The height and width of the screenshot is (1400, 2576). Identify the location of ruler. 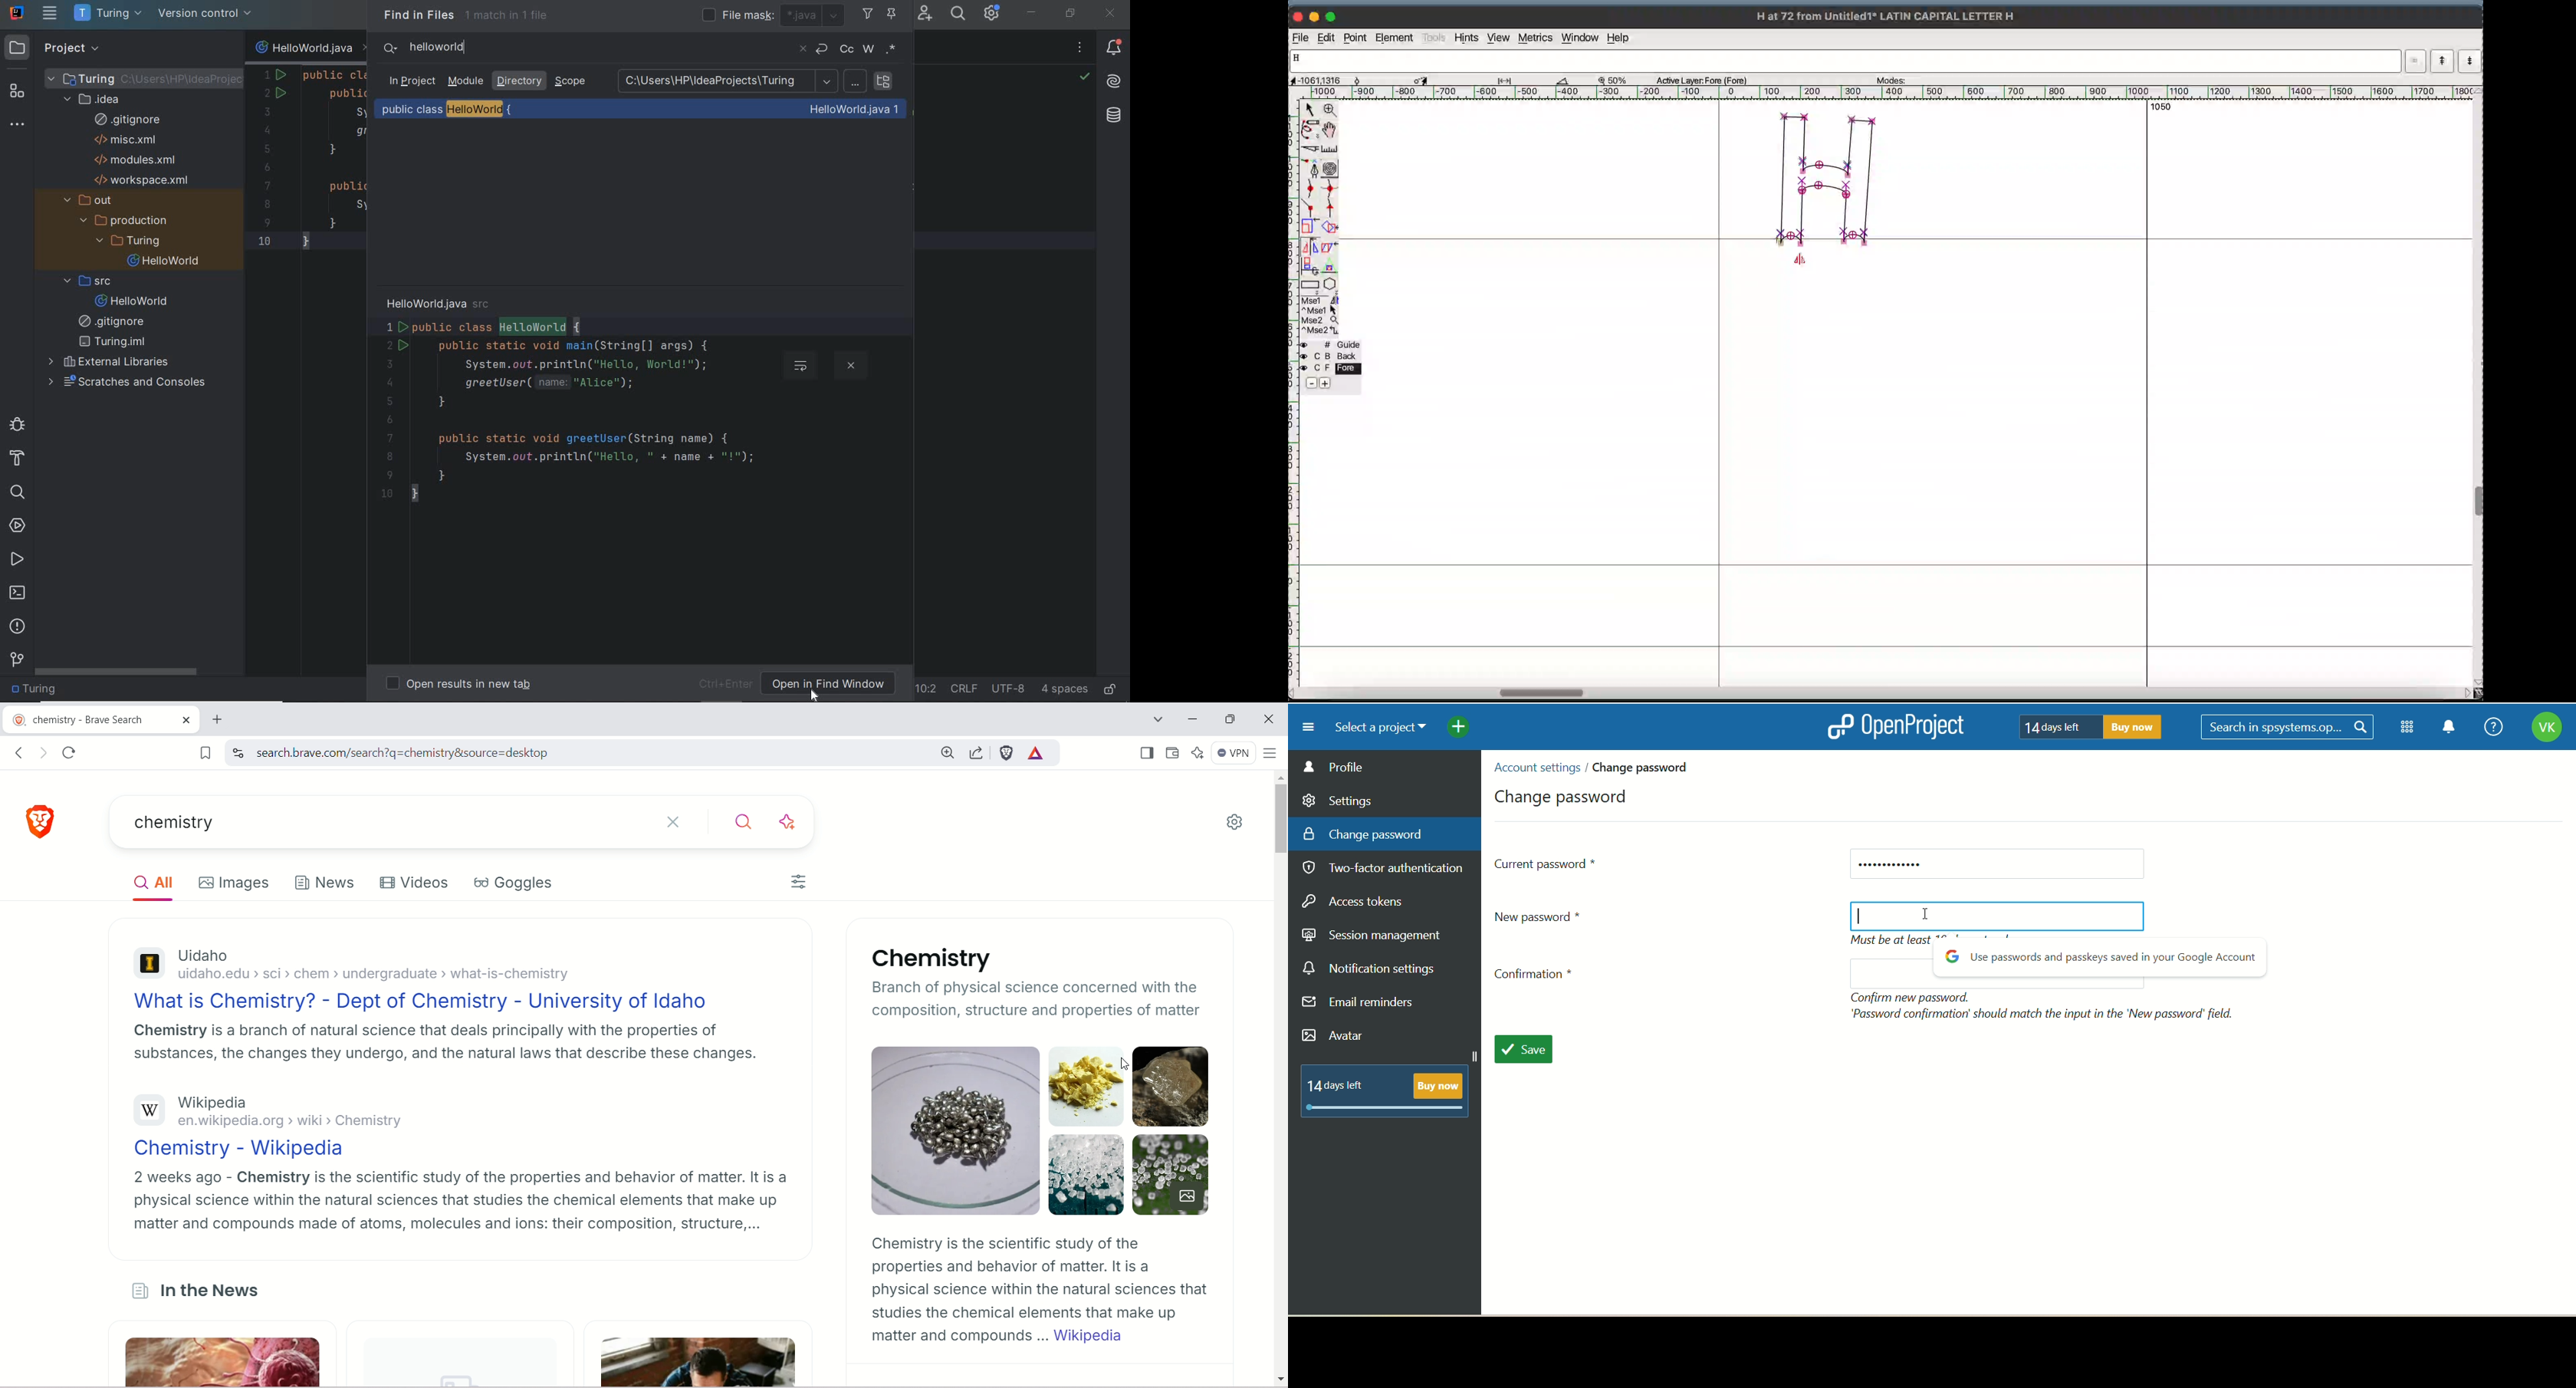
(1894, 92).